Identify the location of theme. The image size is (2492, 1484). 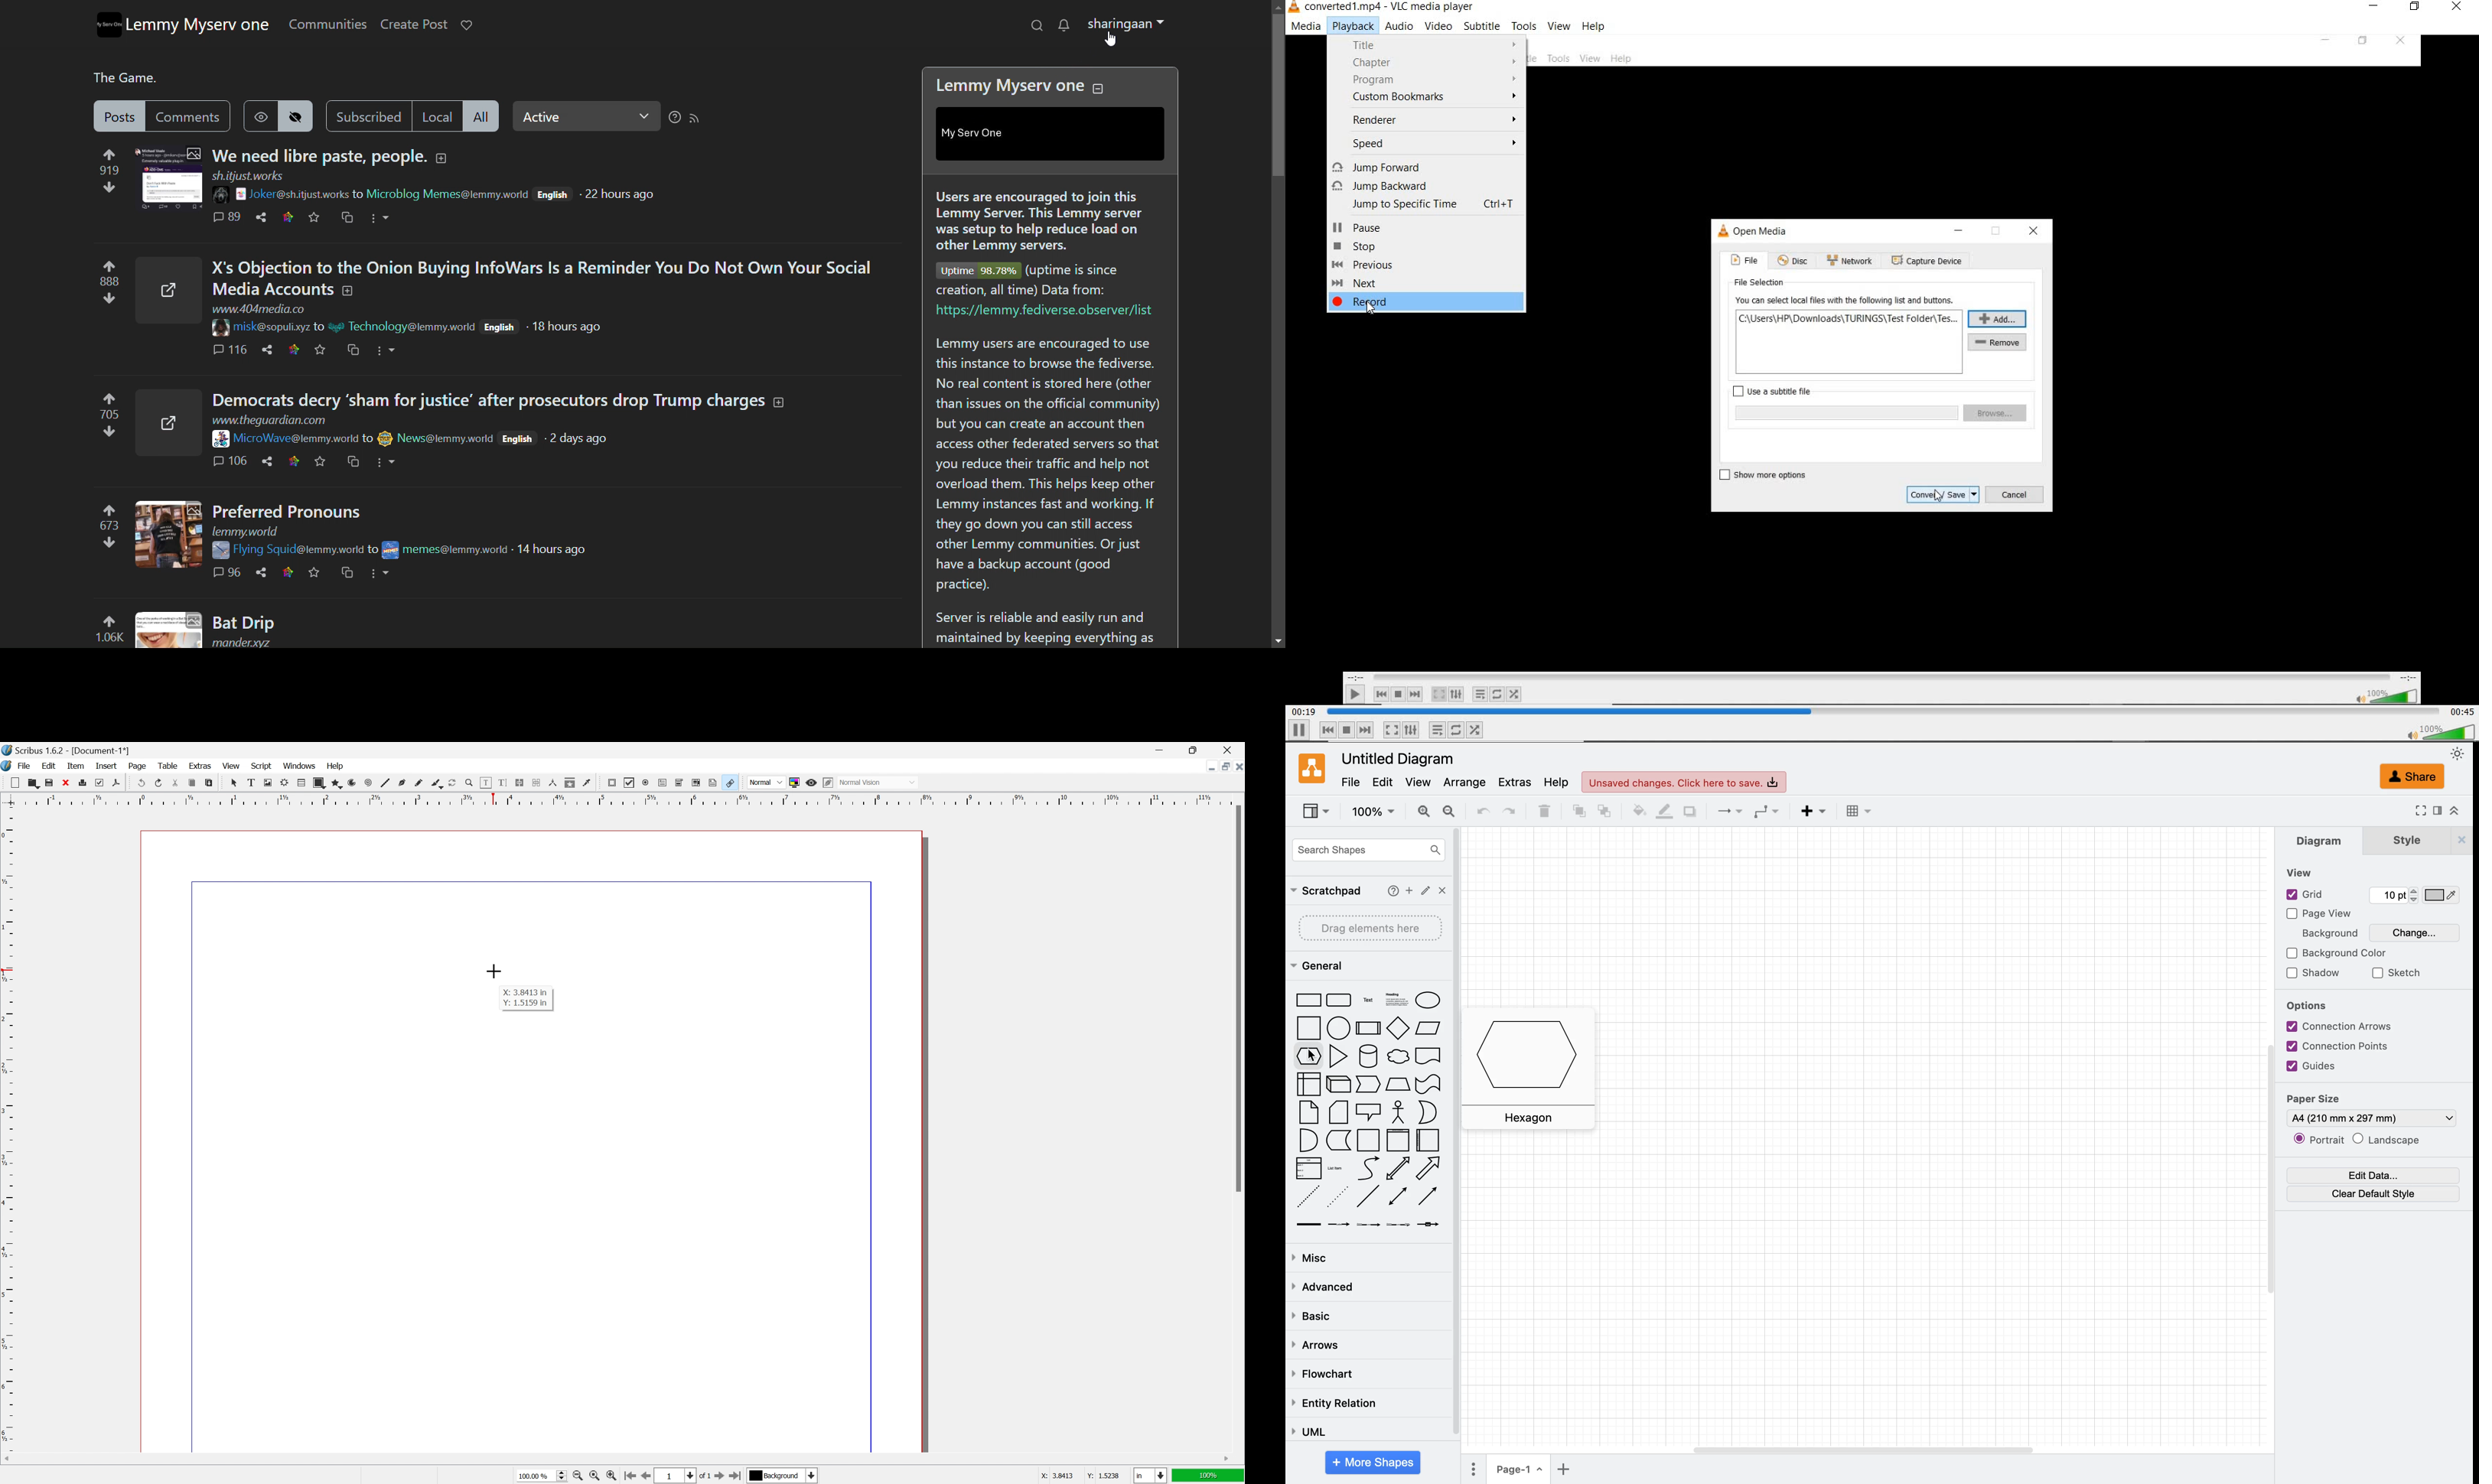
(2459, 754).